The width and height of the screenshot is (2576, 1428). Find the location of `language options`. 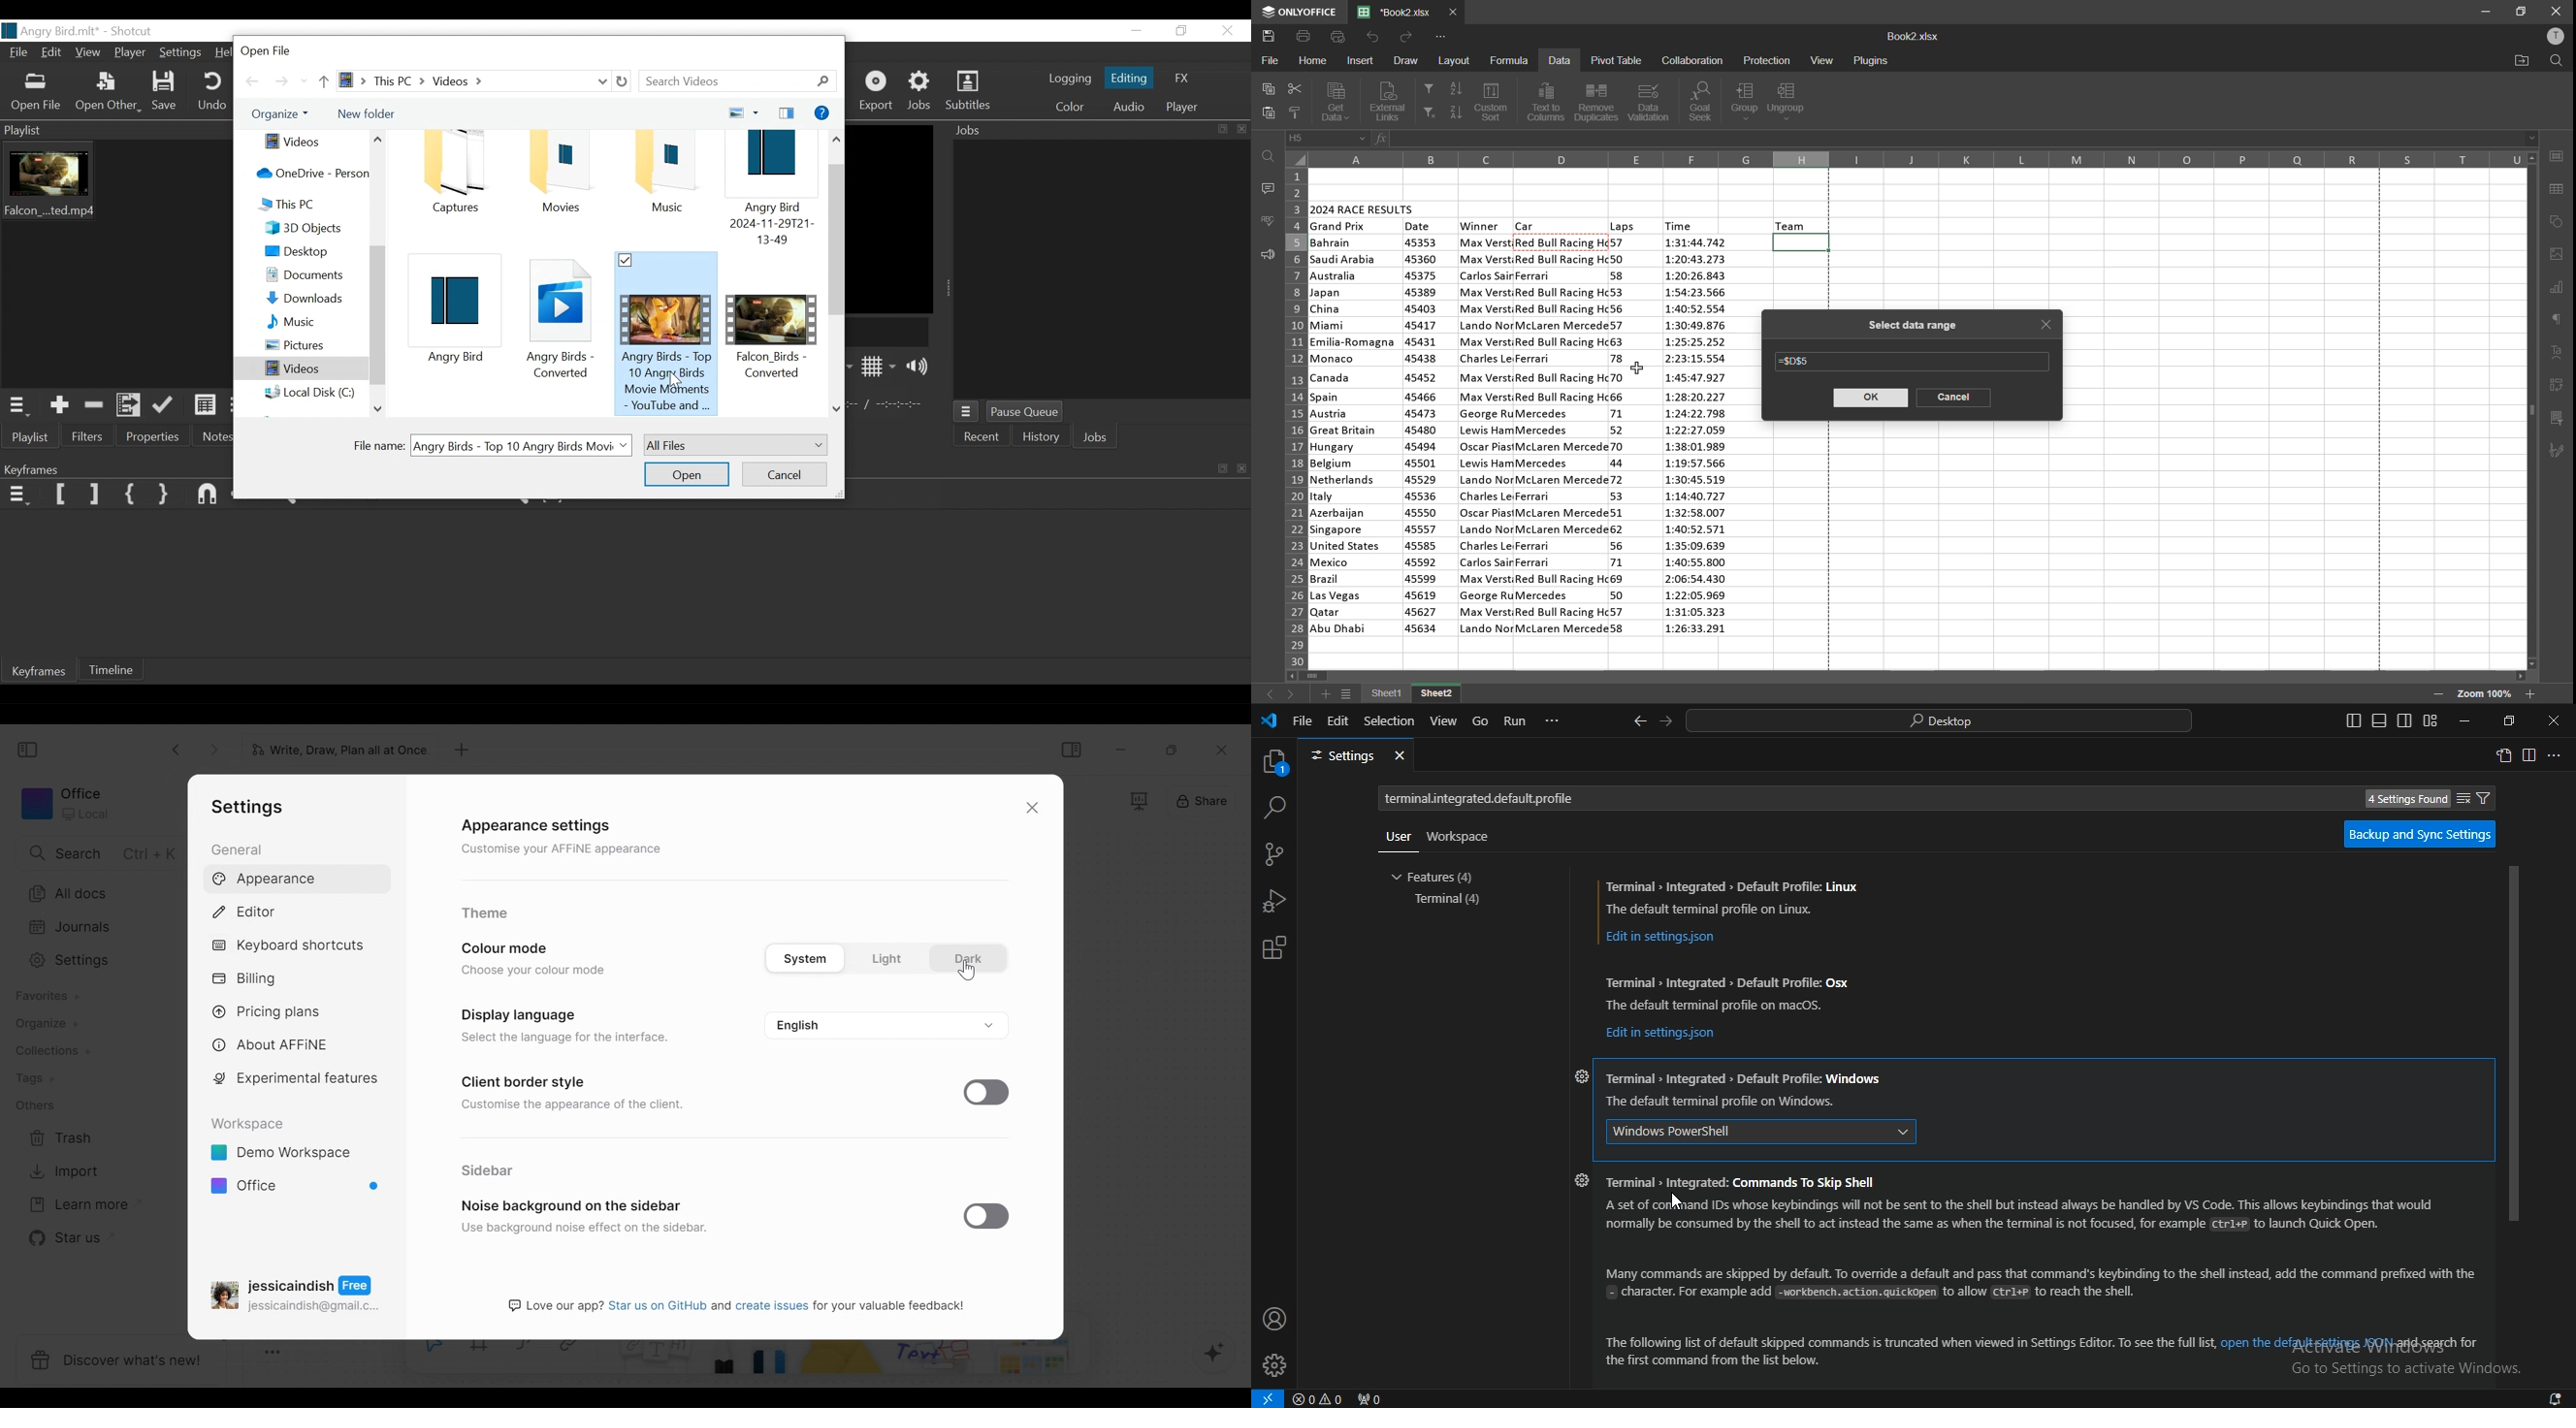

language options is located at coordinates (889, 1025).